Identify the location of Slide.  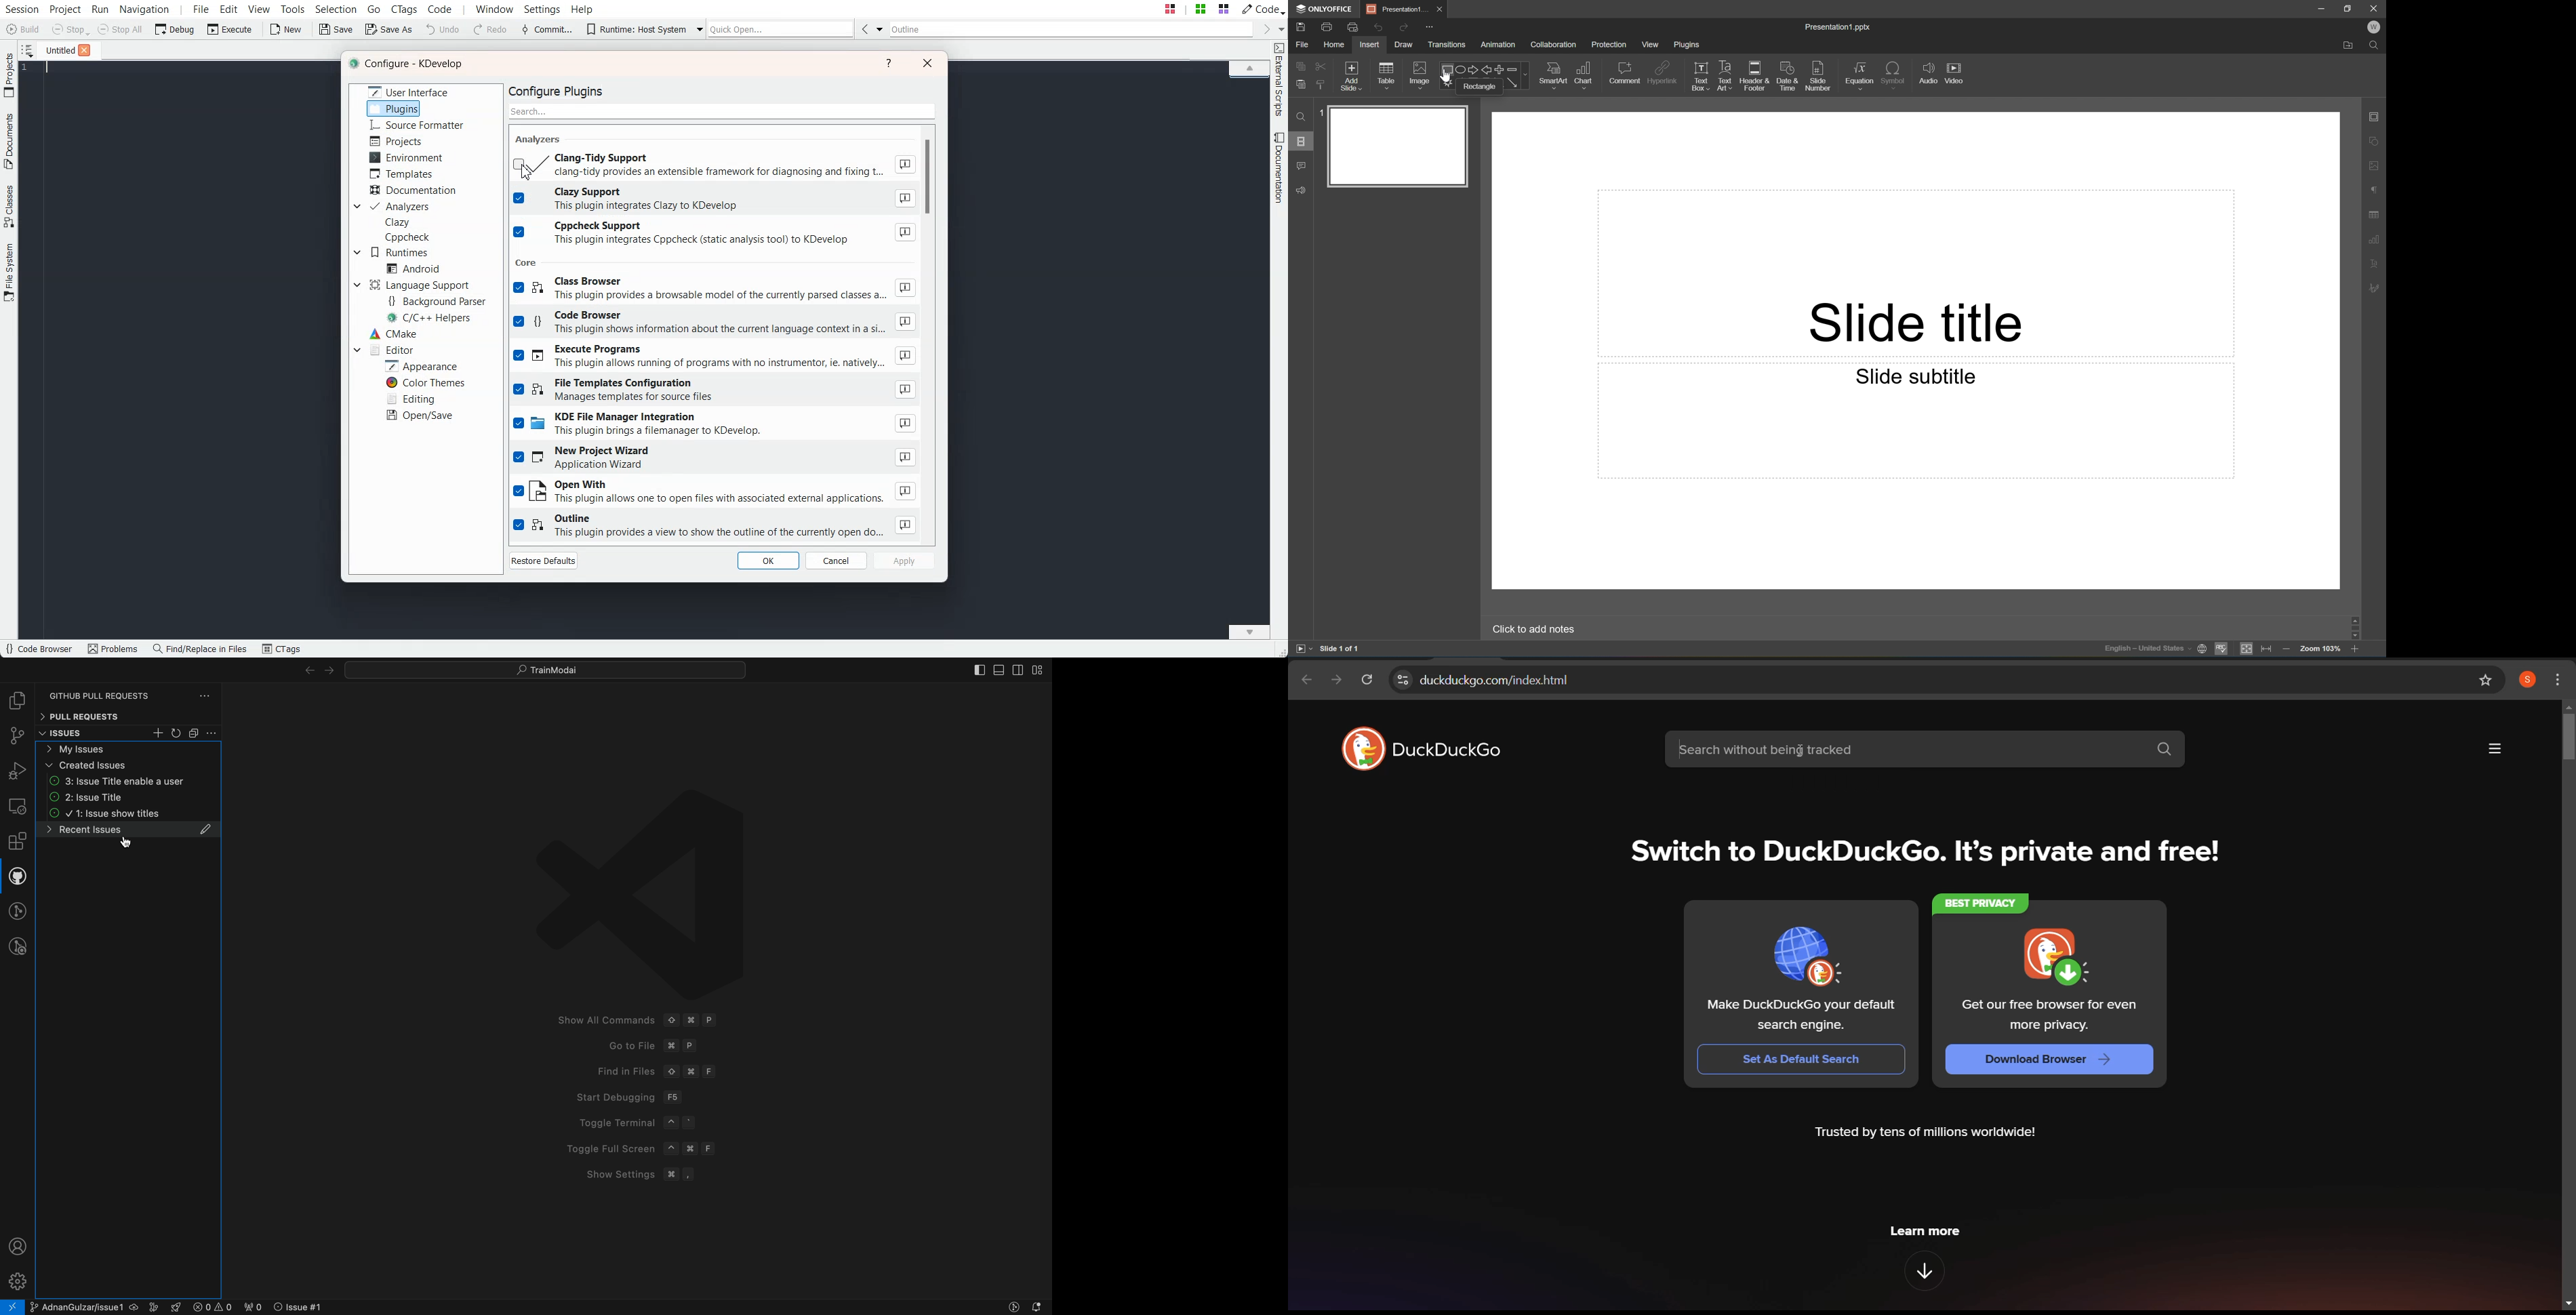
(1398, 146).